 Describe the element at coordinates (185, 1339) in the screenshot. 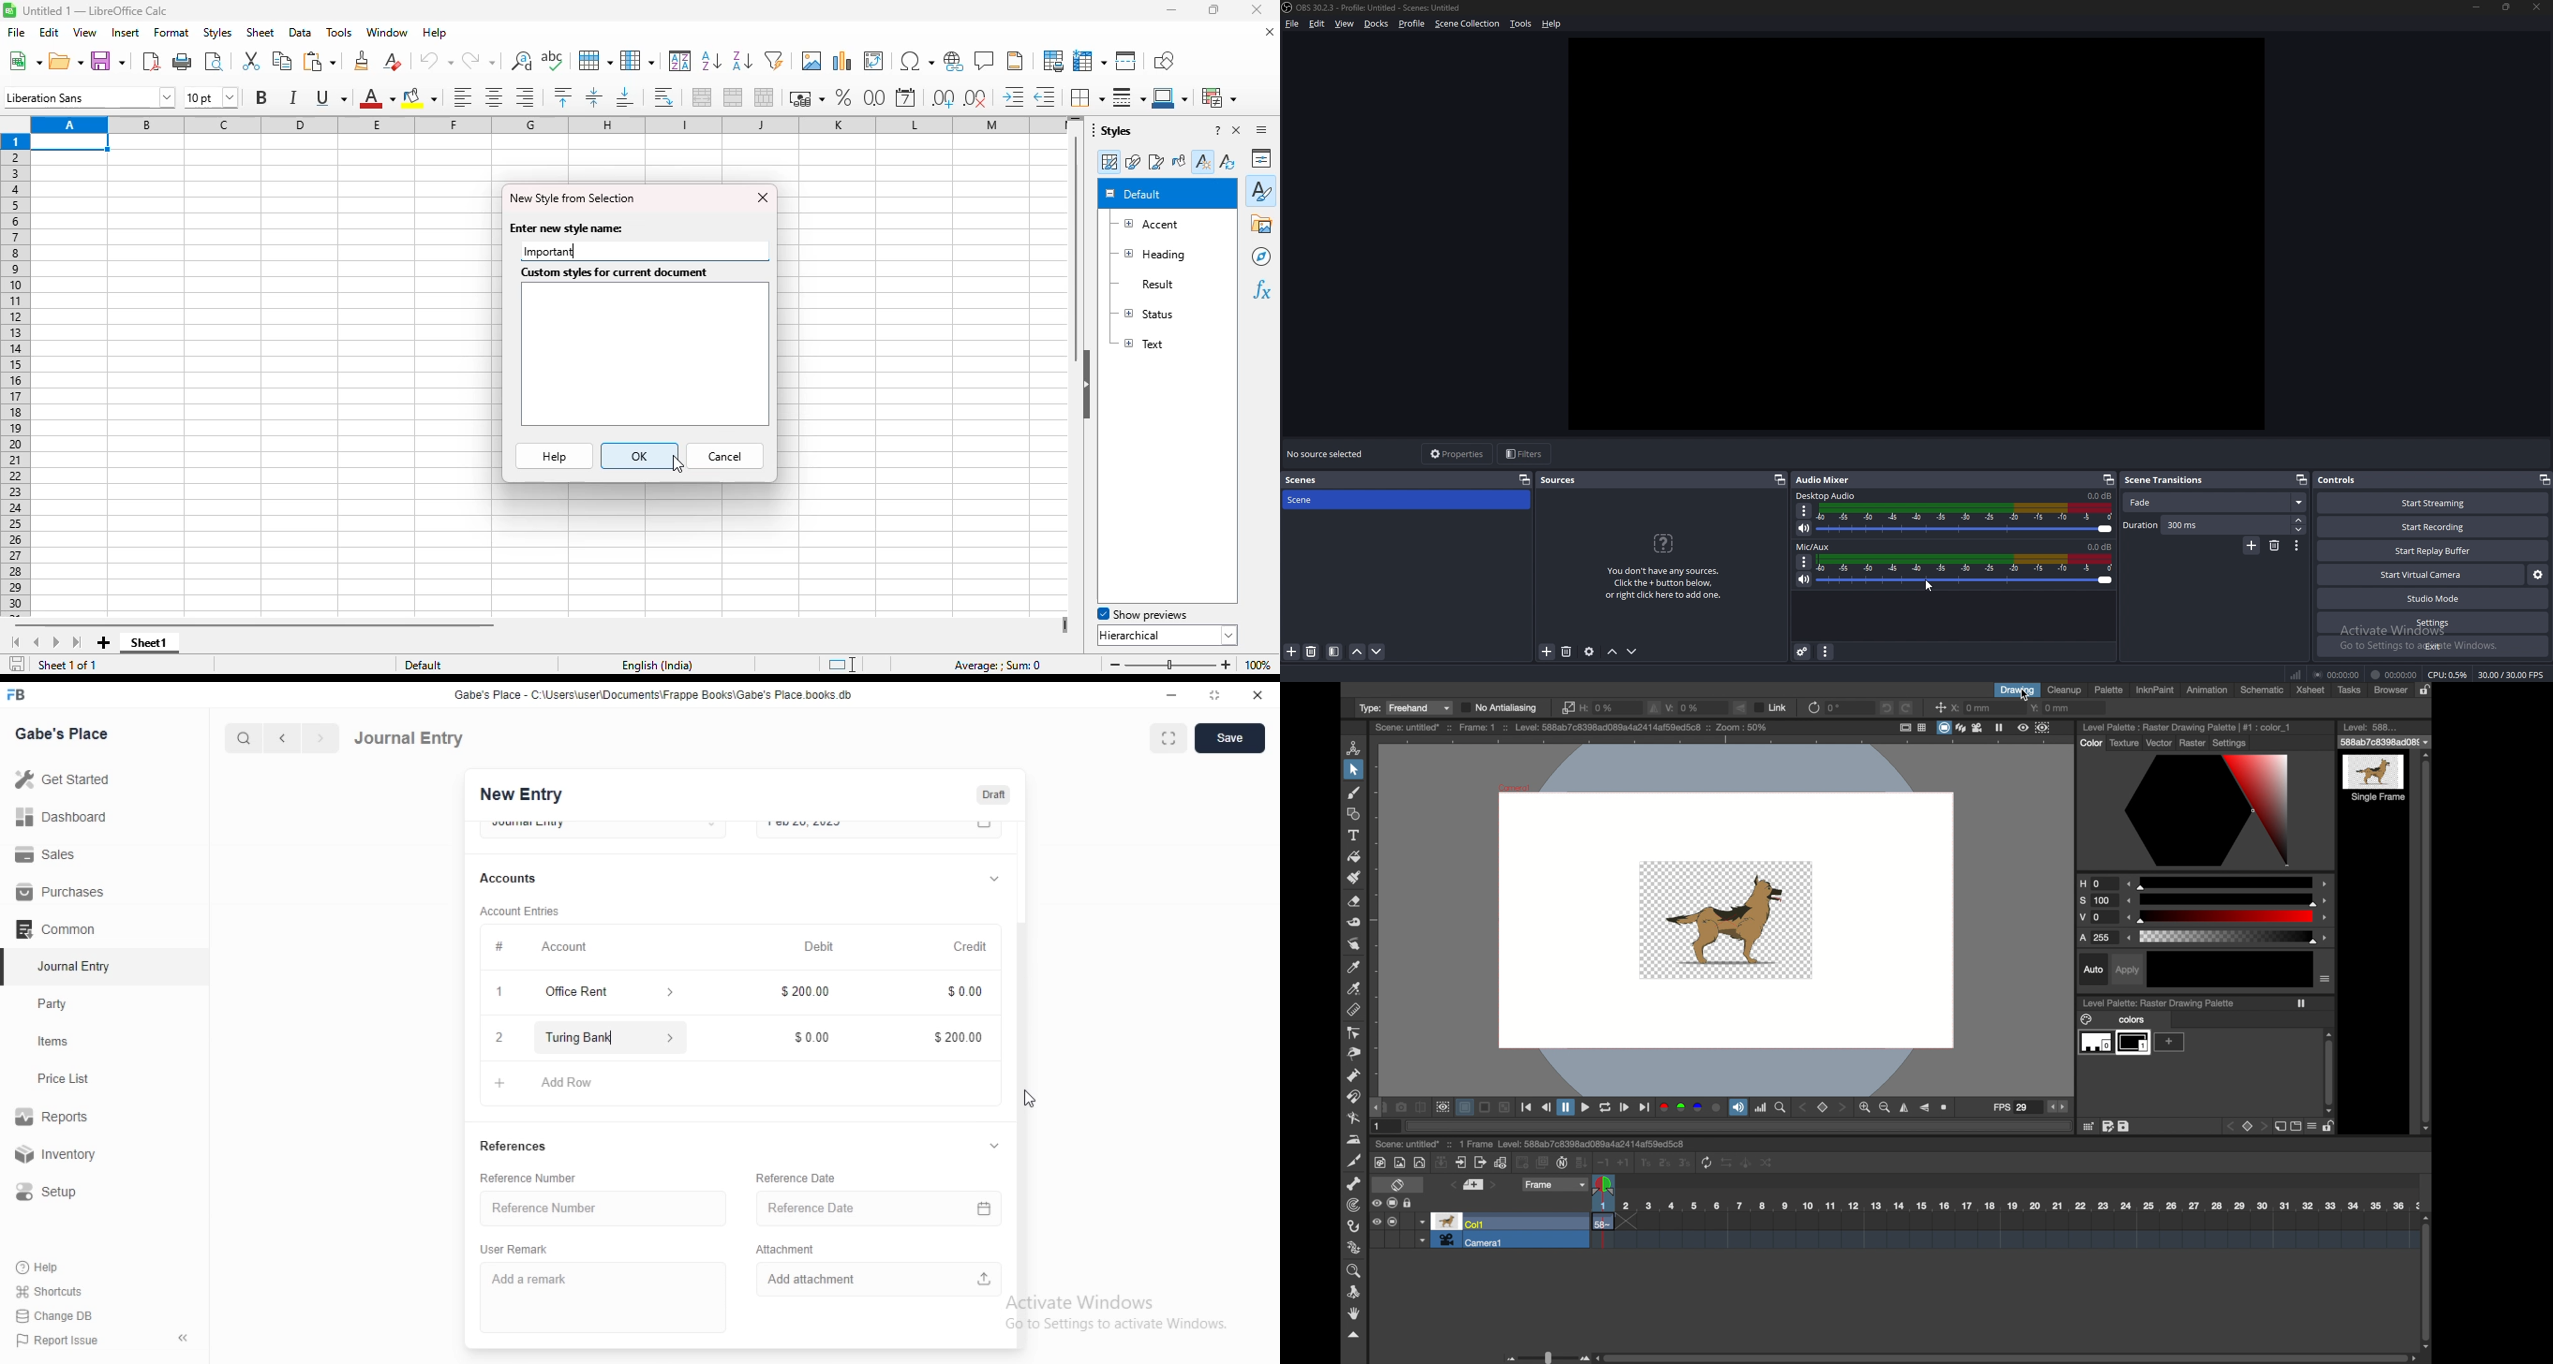

I see `«` at that location.